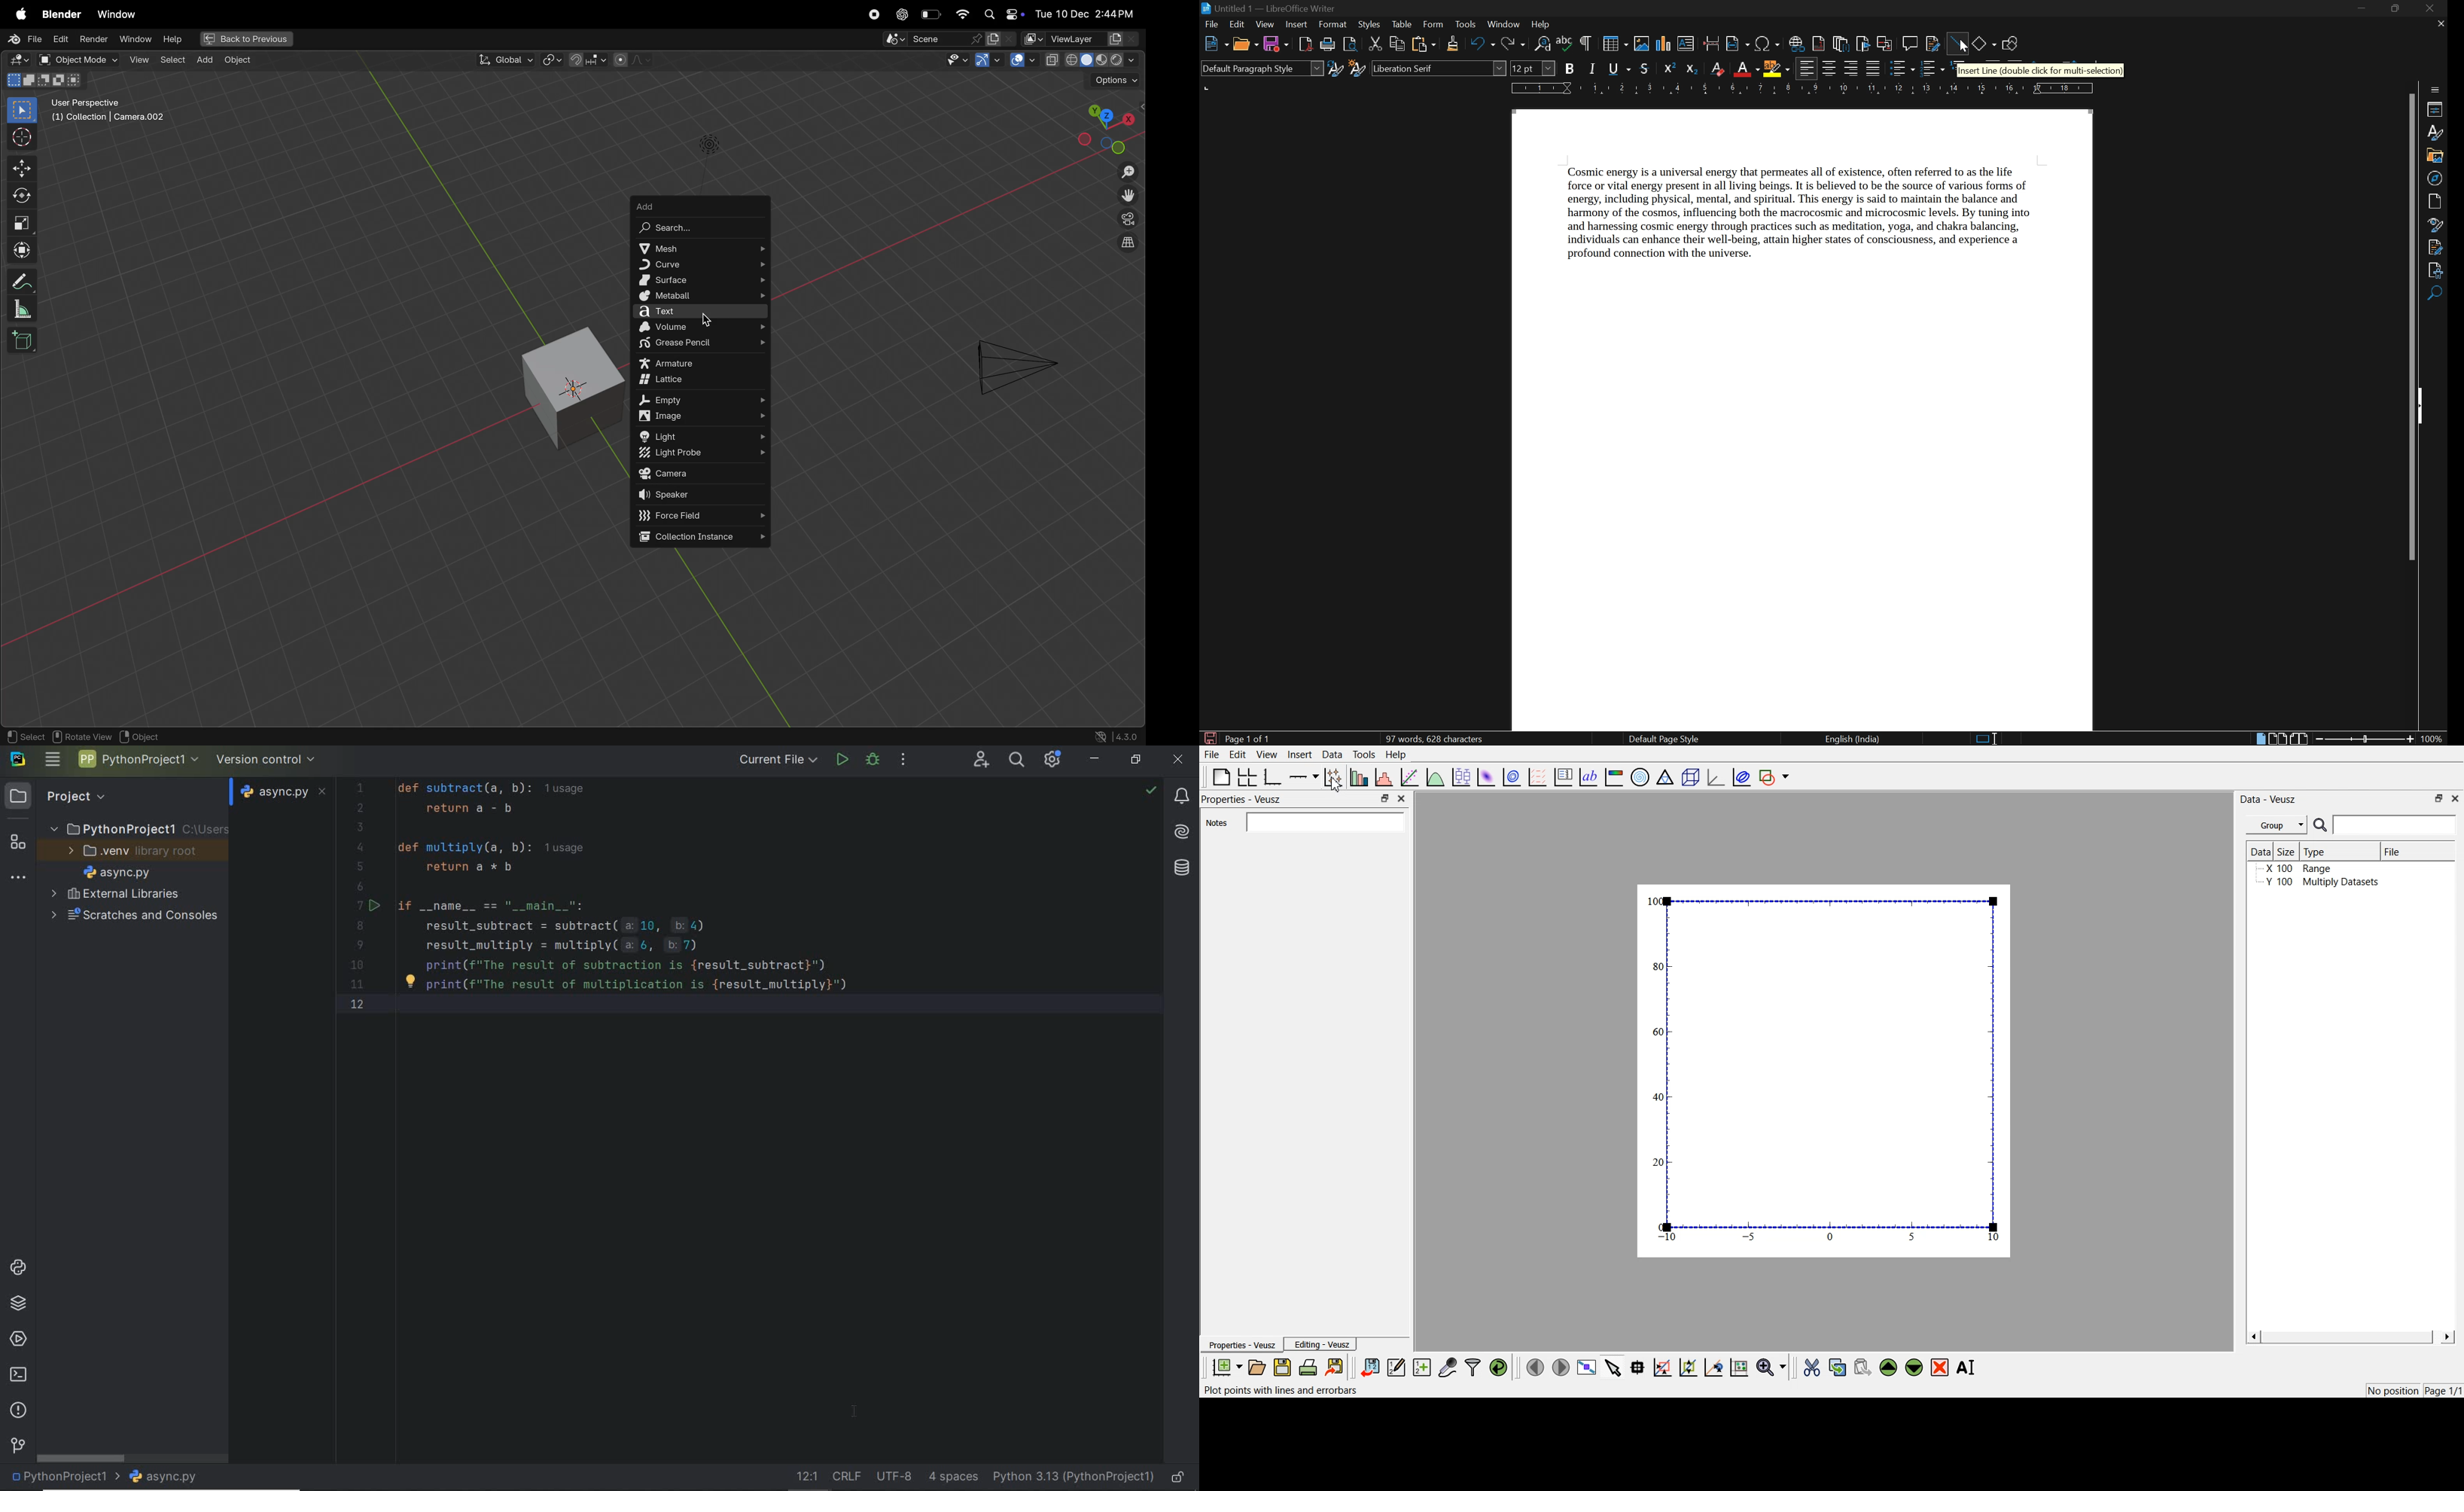 Image resolution: width=2464 pixels, height=1512 pixels. I want to click on move, so click(19, 166).